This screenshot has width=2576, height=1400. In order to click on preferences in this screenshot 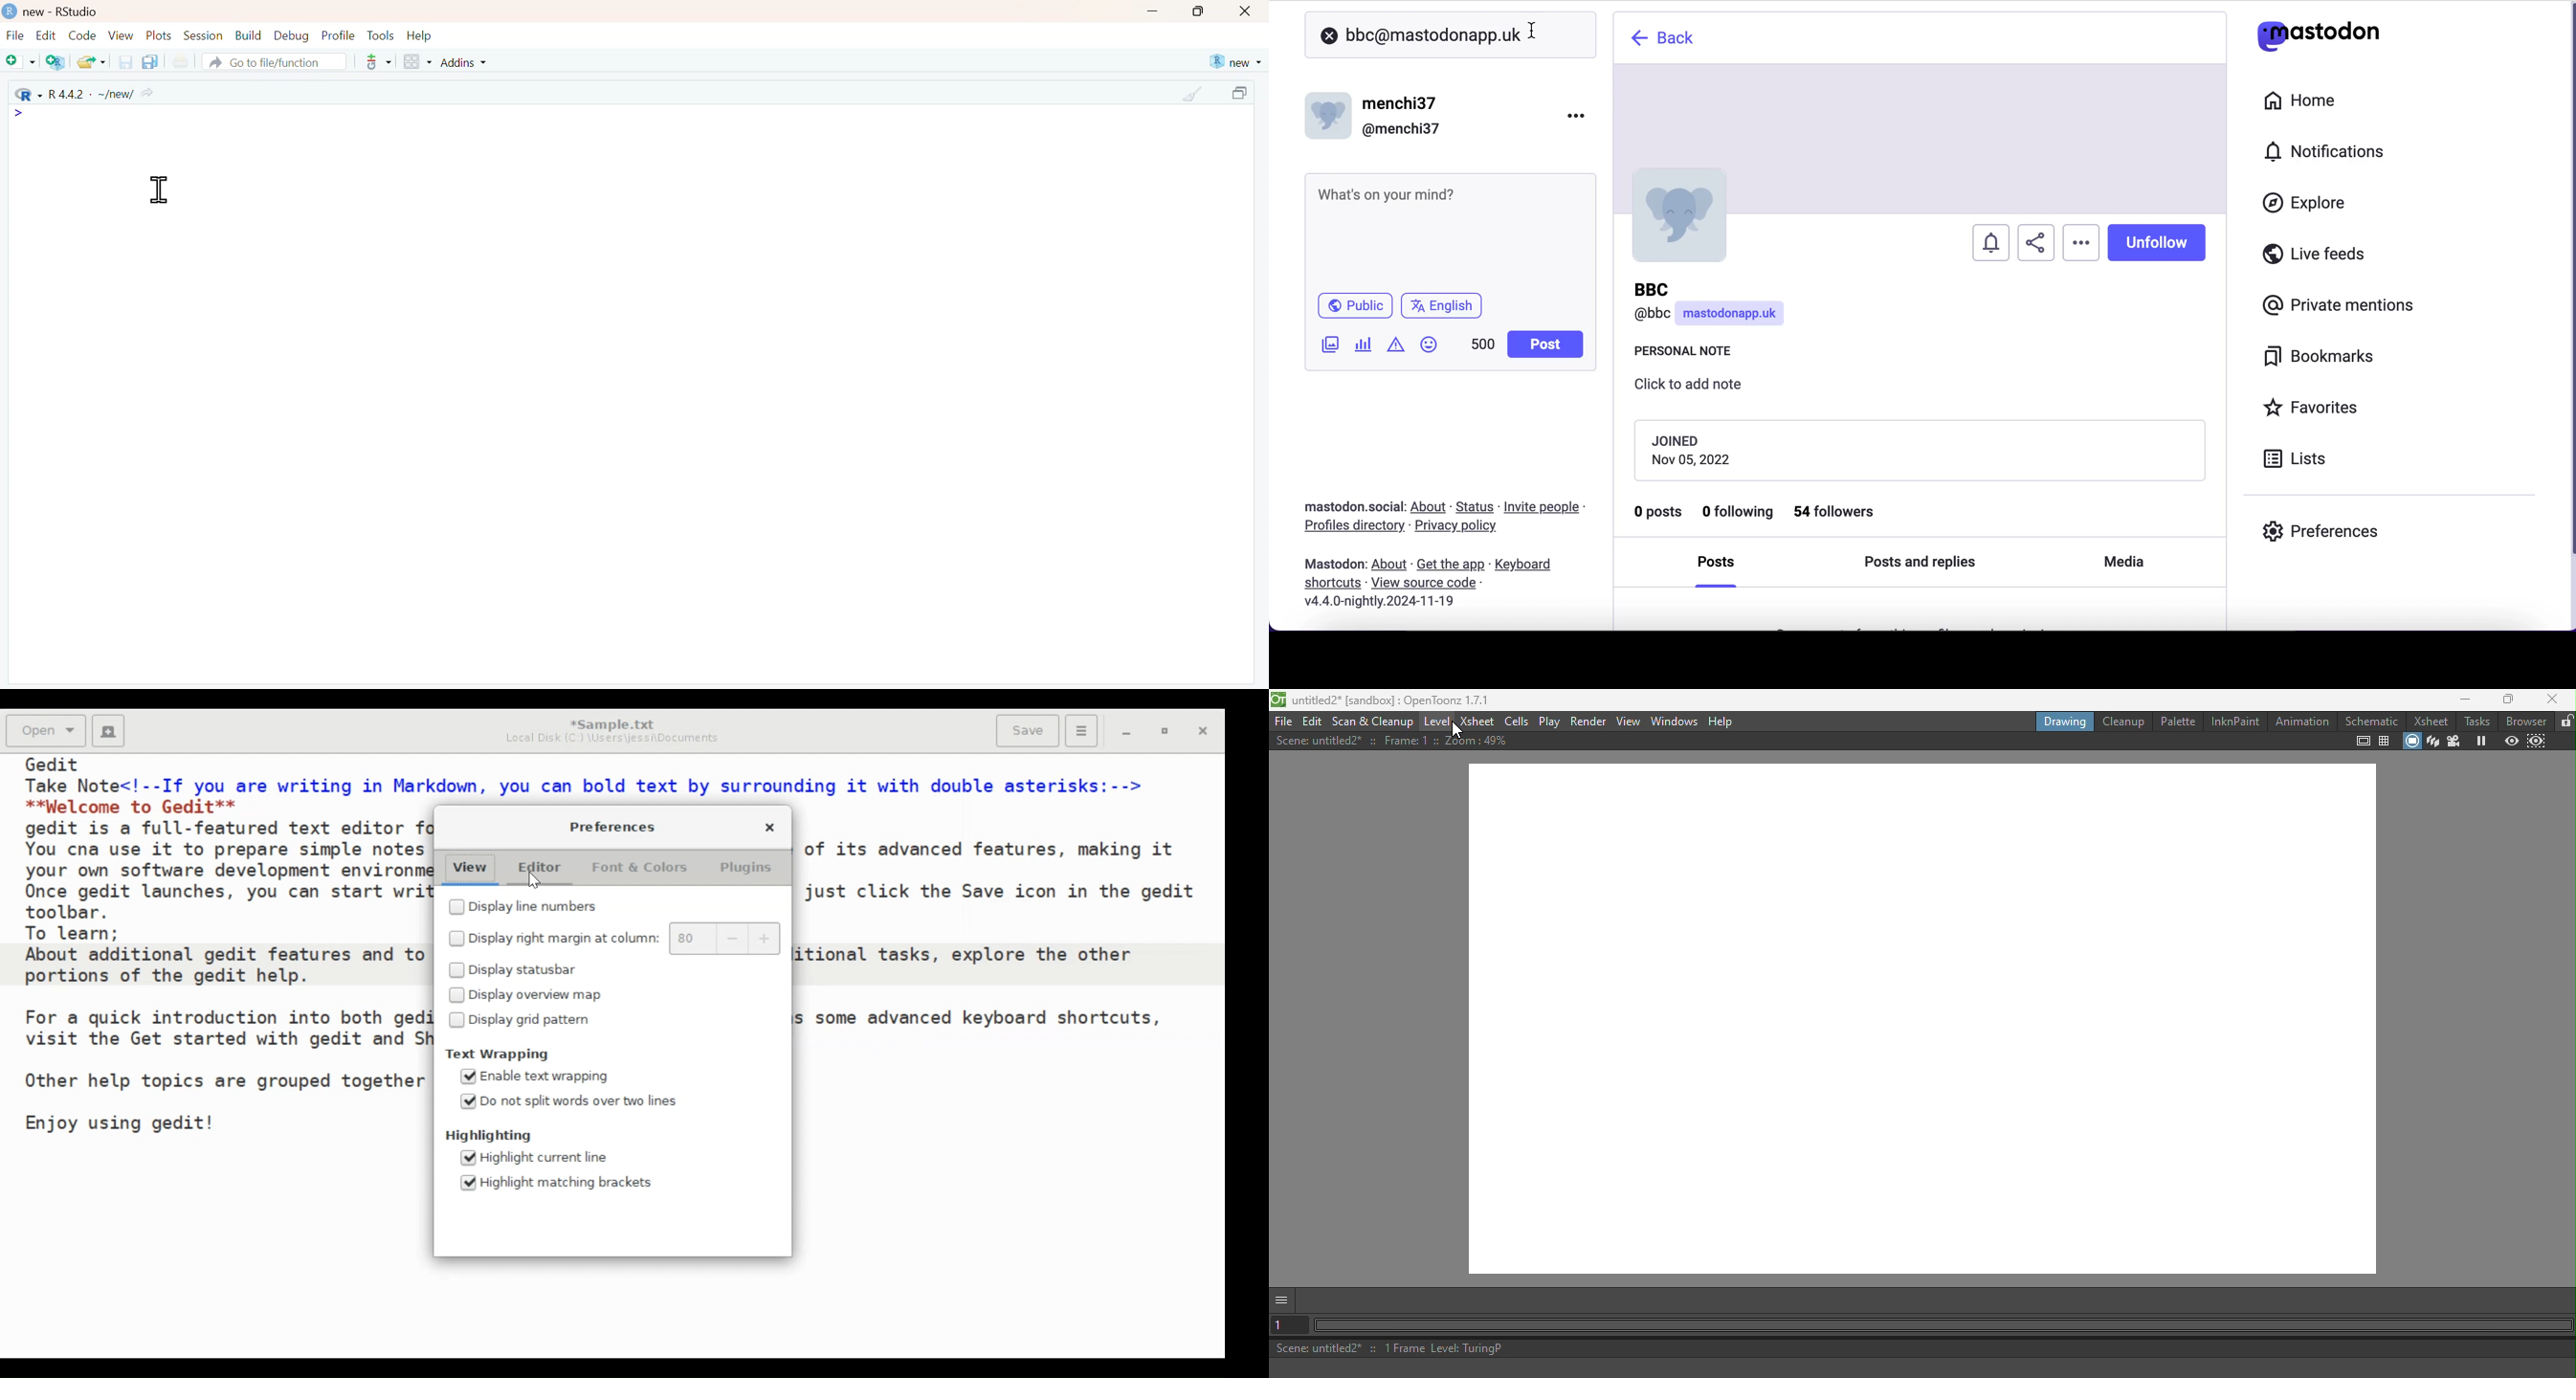, I will do `click(2321, 531)`.